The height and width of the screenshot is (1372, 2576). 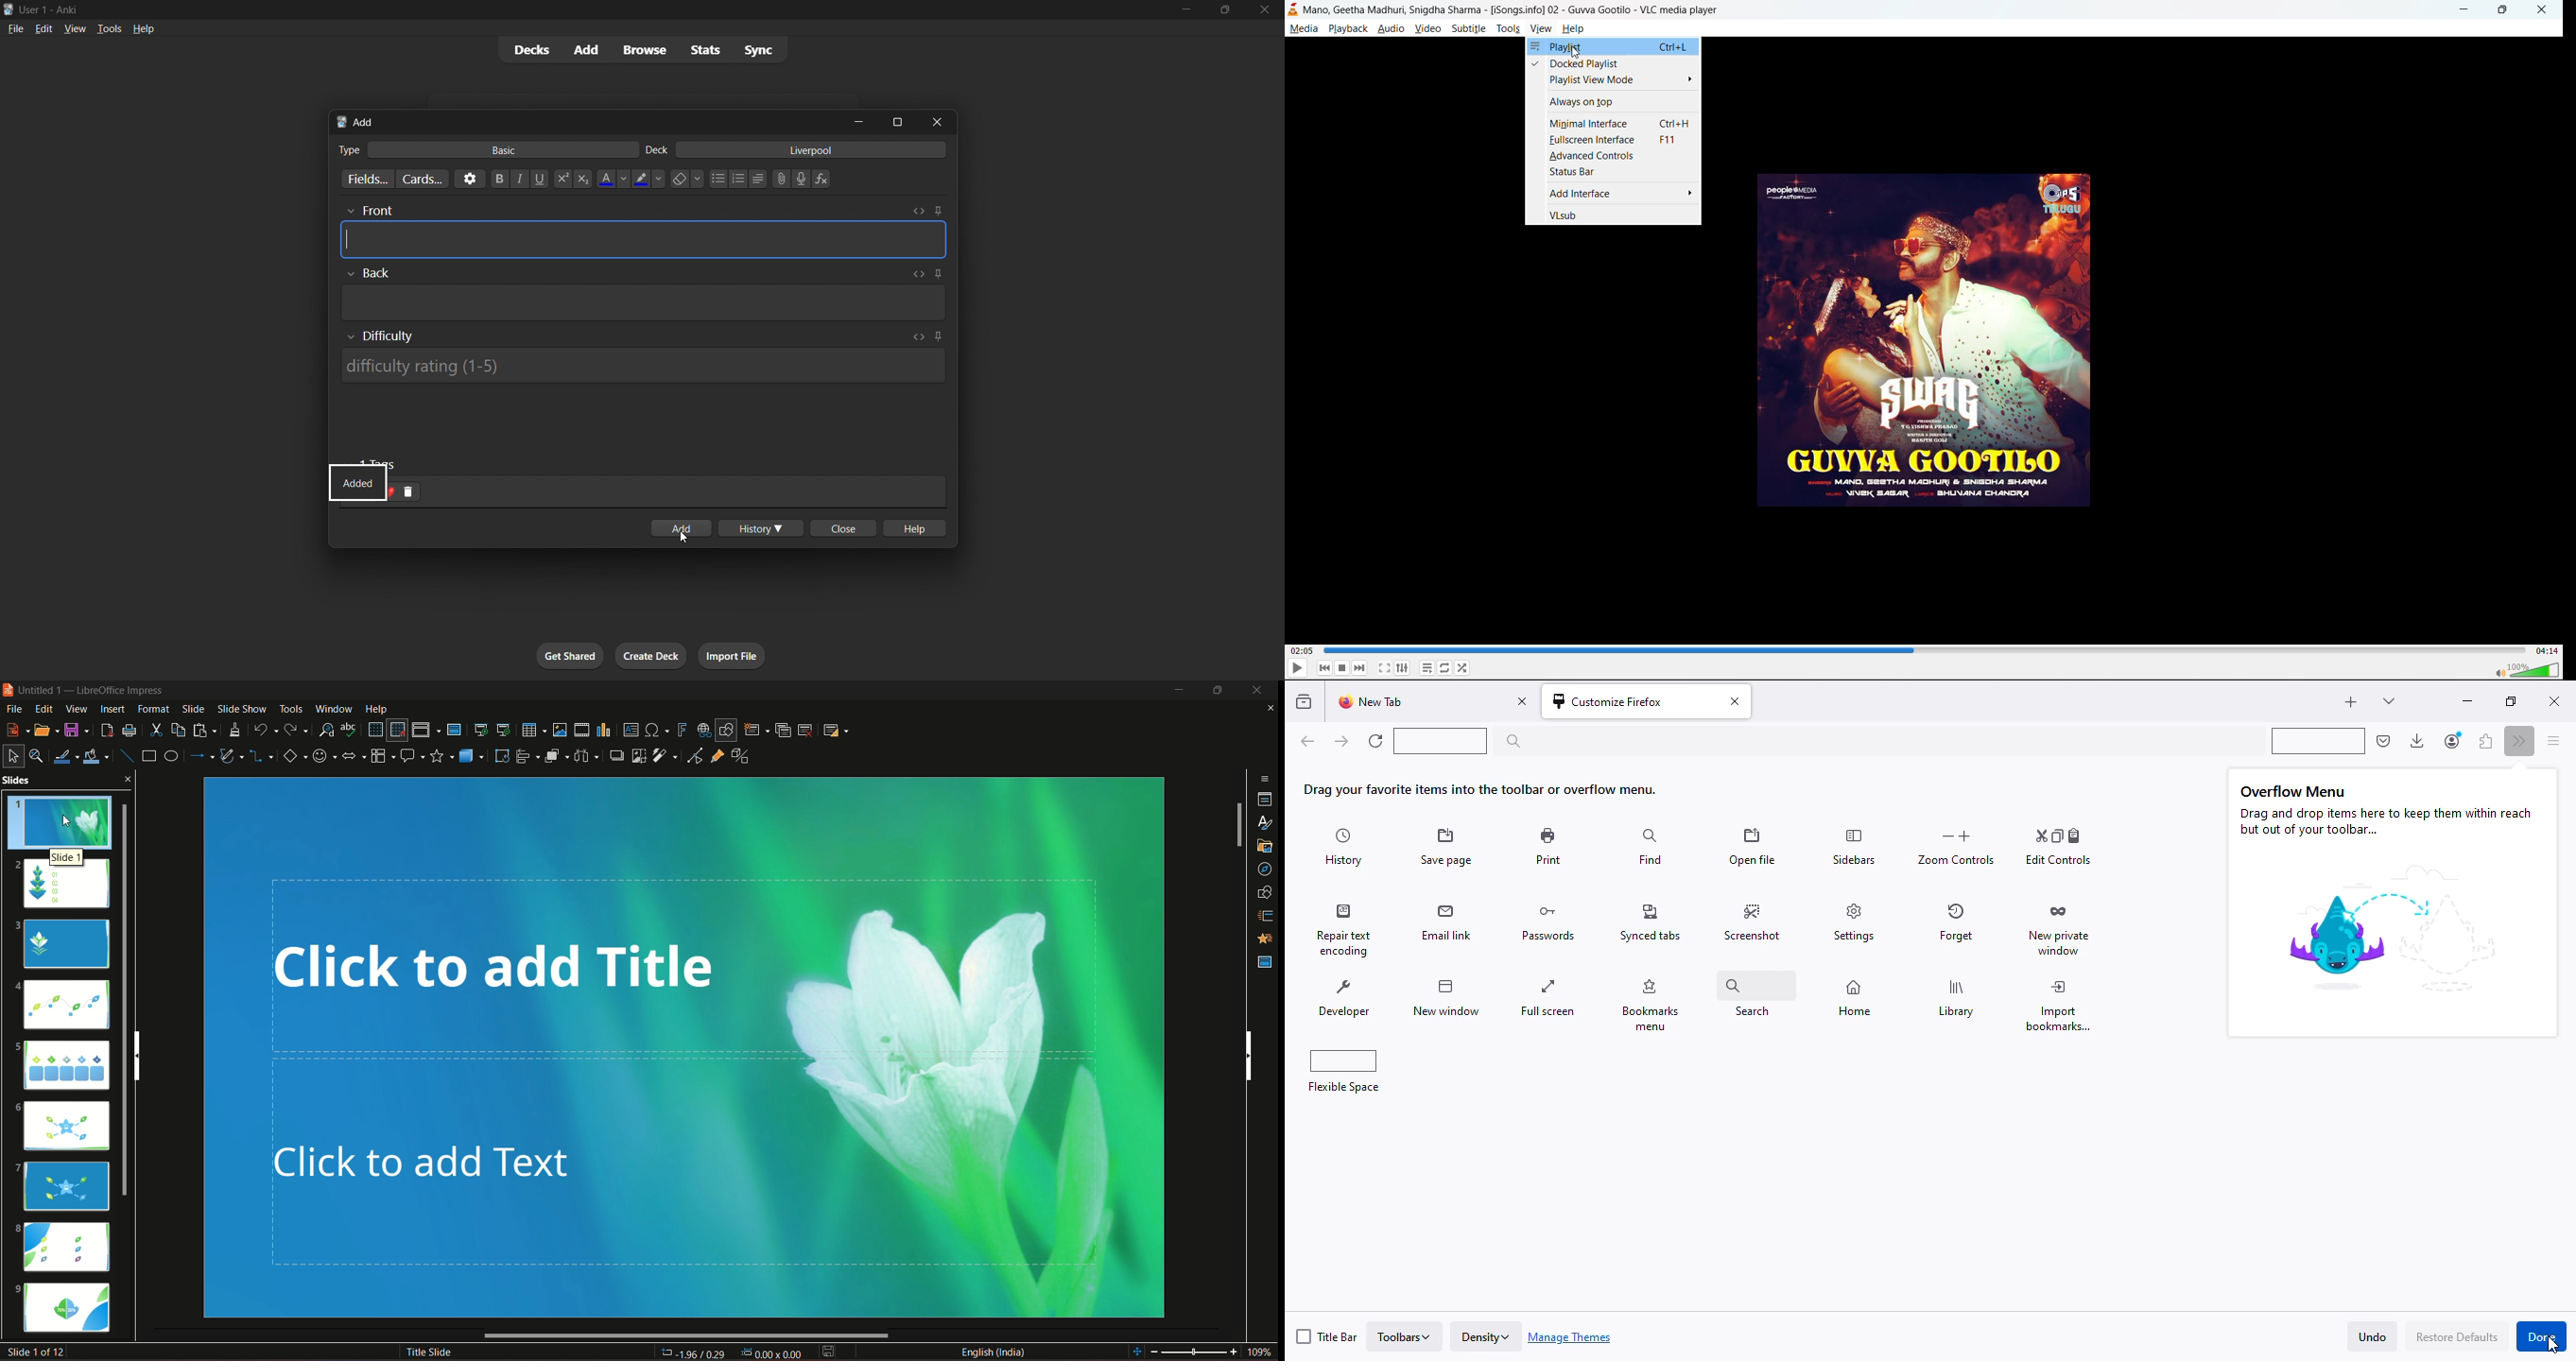 What do you see at coordinates (802, 180) in the screenshot?
I see `microphone` at bounding box center [802, 180].